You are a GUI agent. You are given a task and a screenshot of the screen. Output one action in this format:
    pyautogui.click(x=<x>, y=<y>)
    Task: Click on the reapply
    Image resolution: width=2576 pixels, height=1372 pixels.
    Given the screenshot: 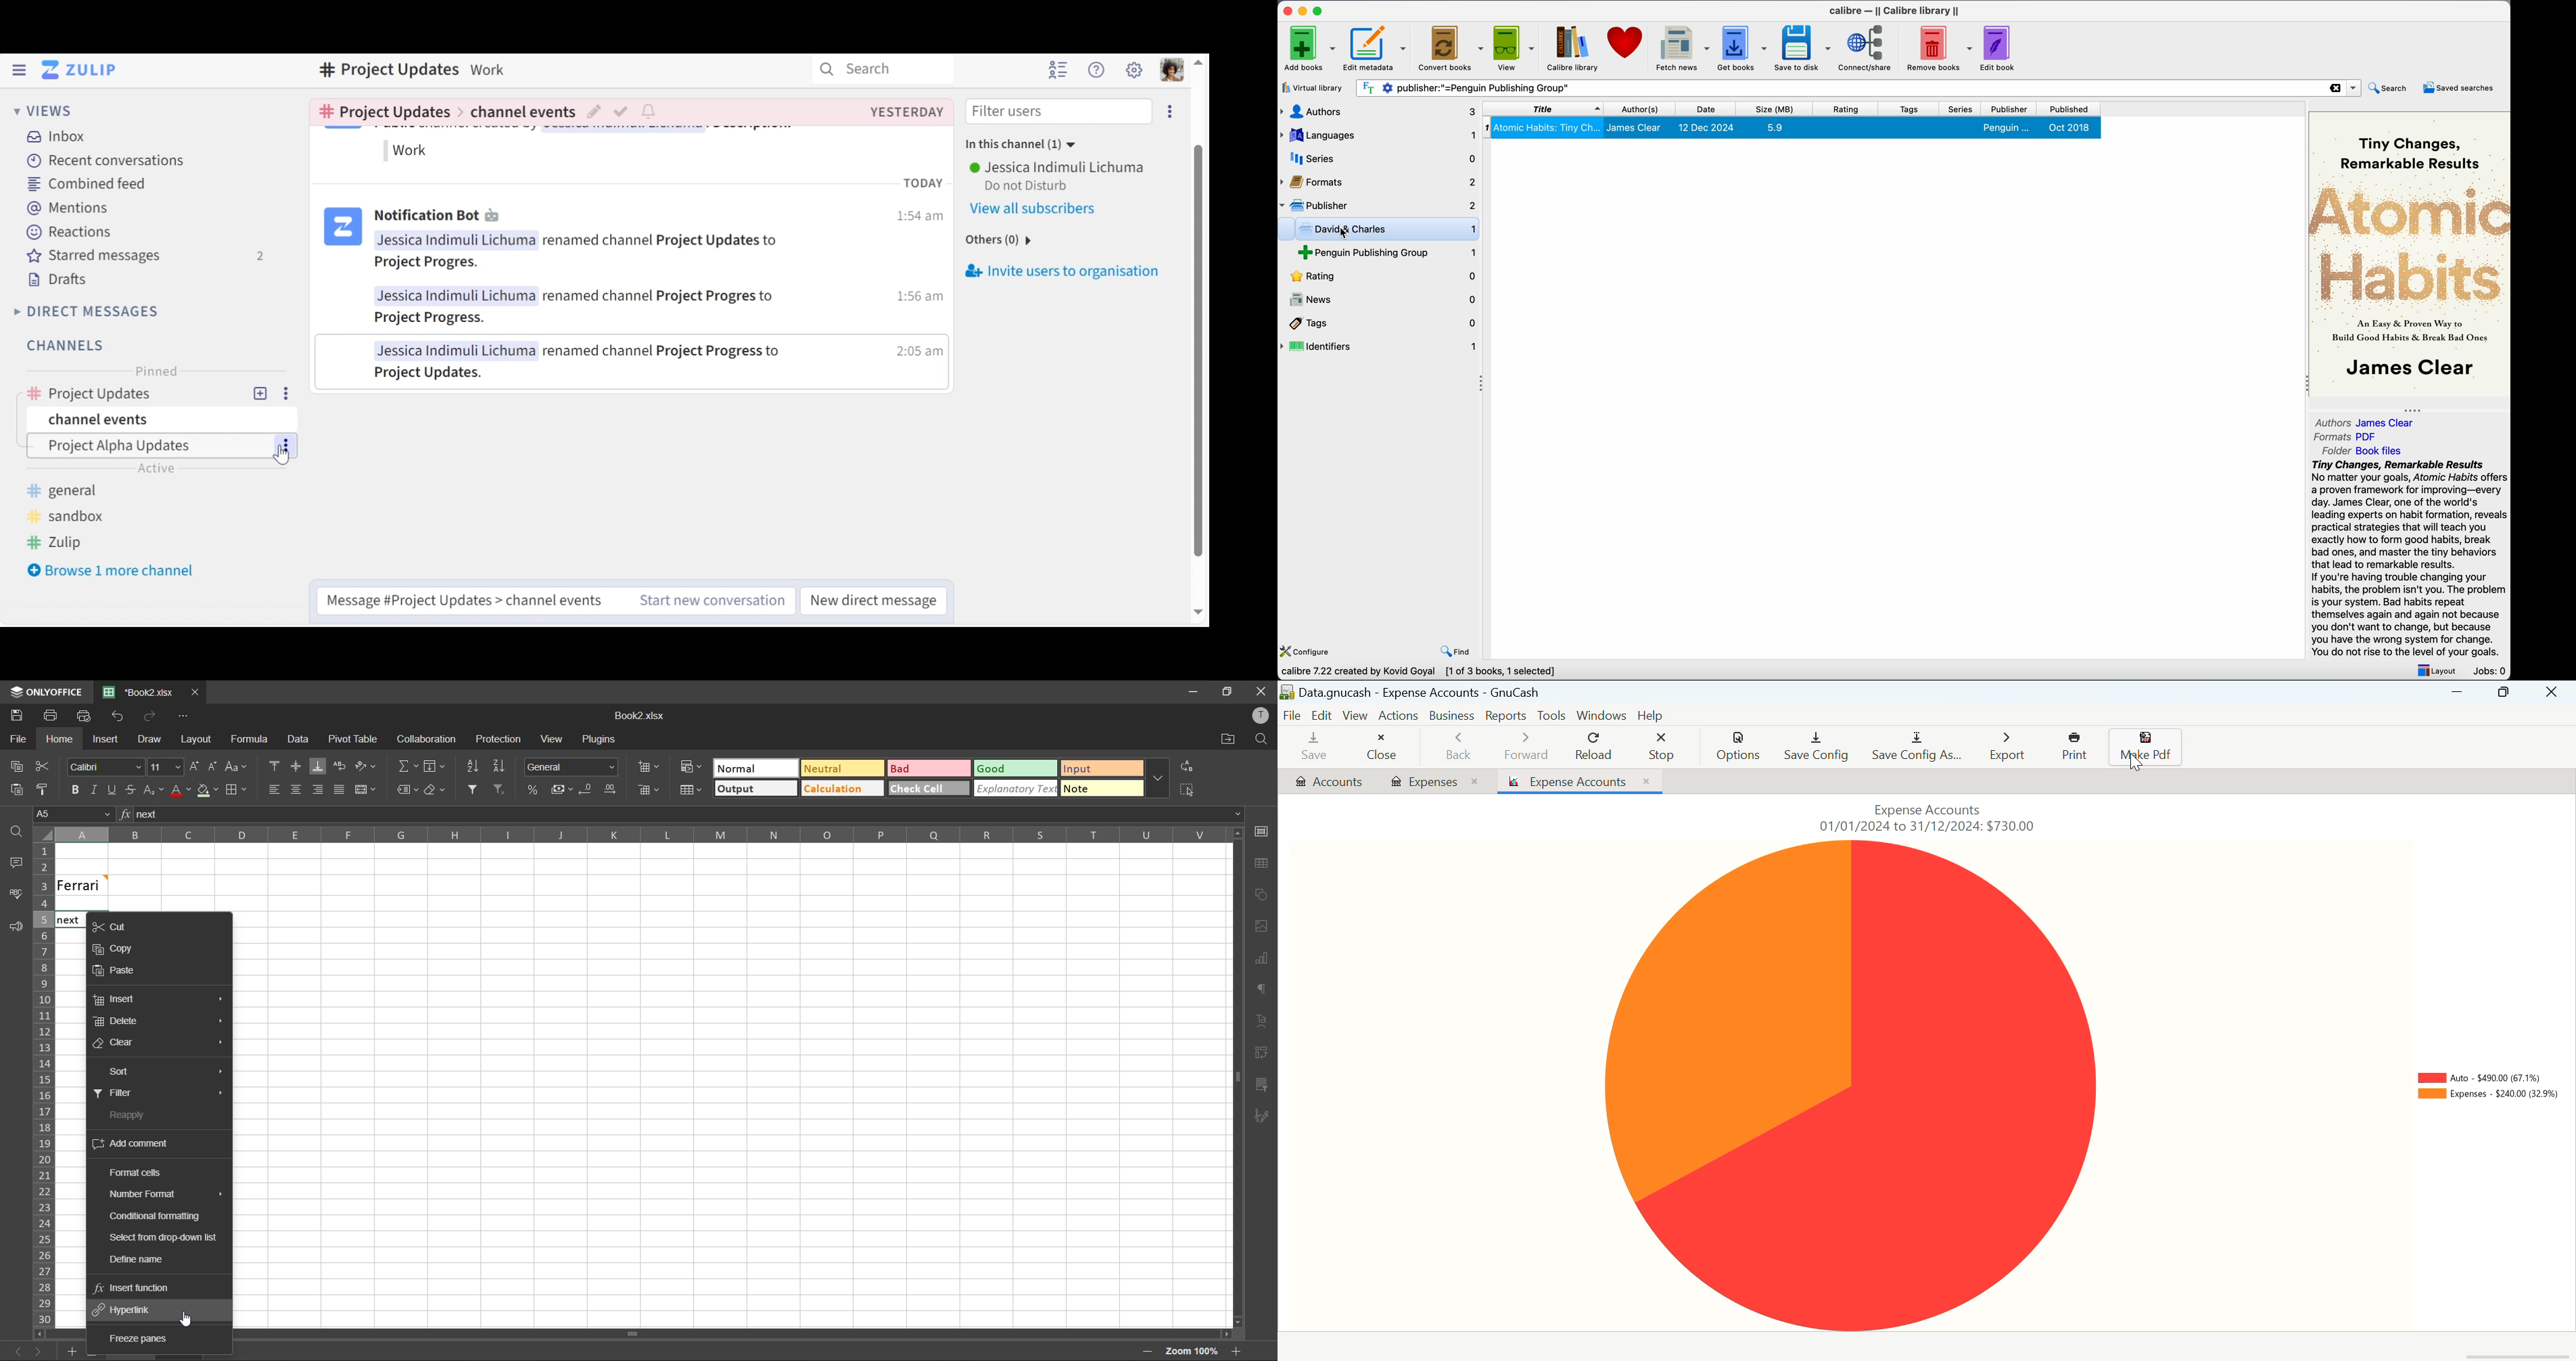 What is the action you would take?
    pyautogui.click(x=124, y=1117)
    